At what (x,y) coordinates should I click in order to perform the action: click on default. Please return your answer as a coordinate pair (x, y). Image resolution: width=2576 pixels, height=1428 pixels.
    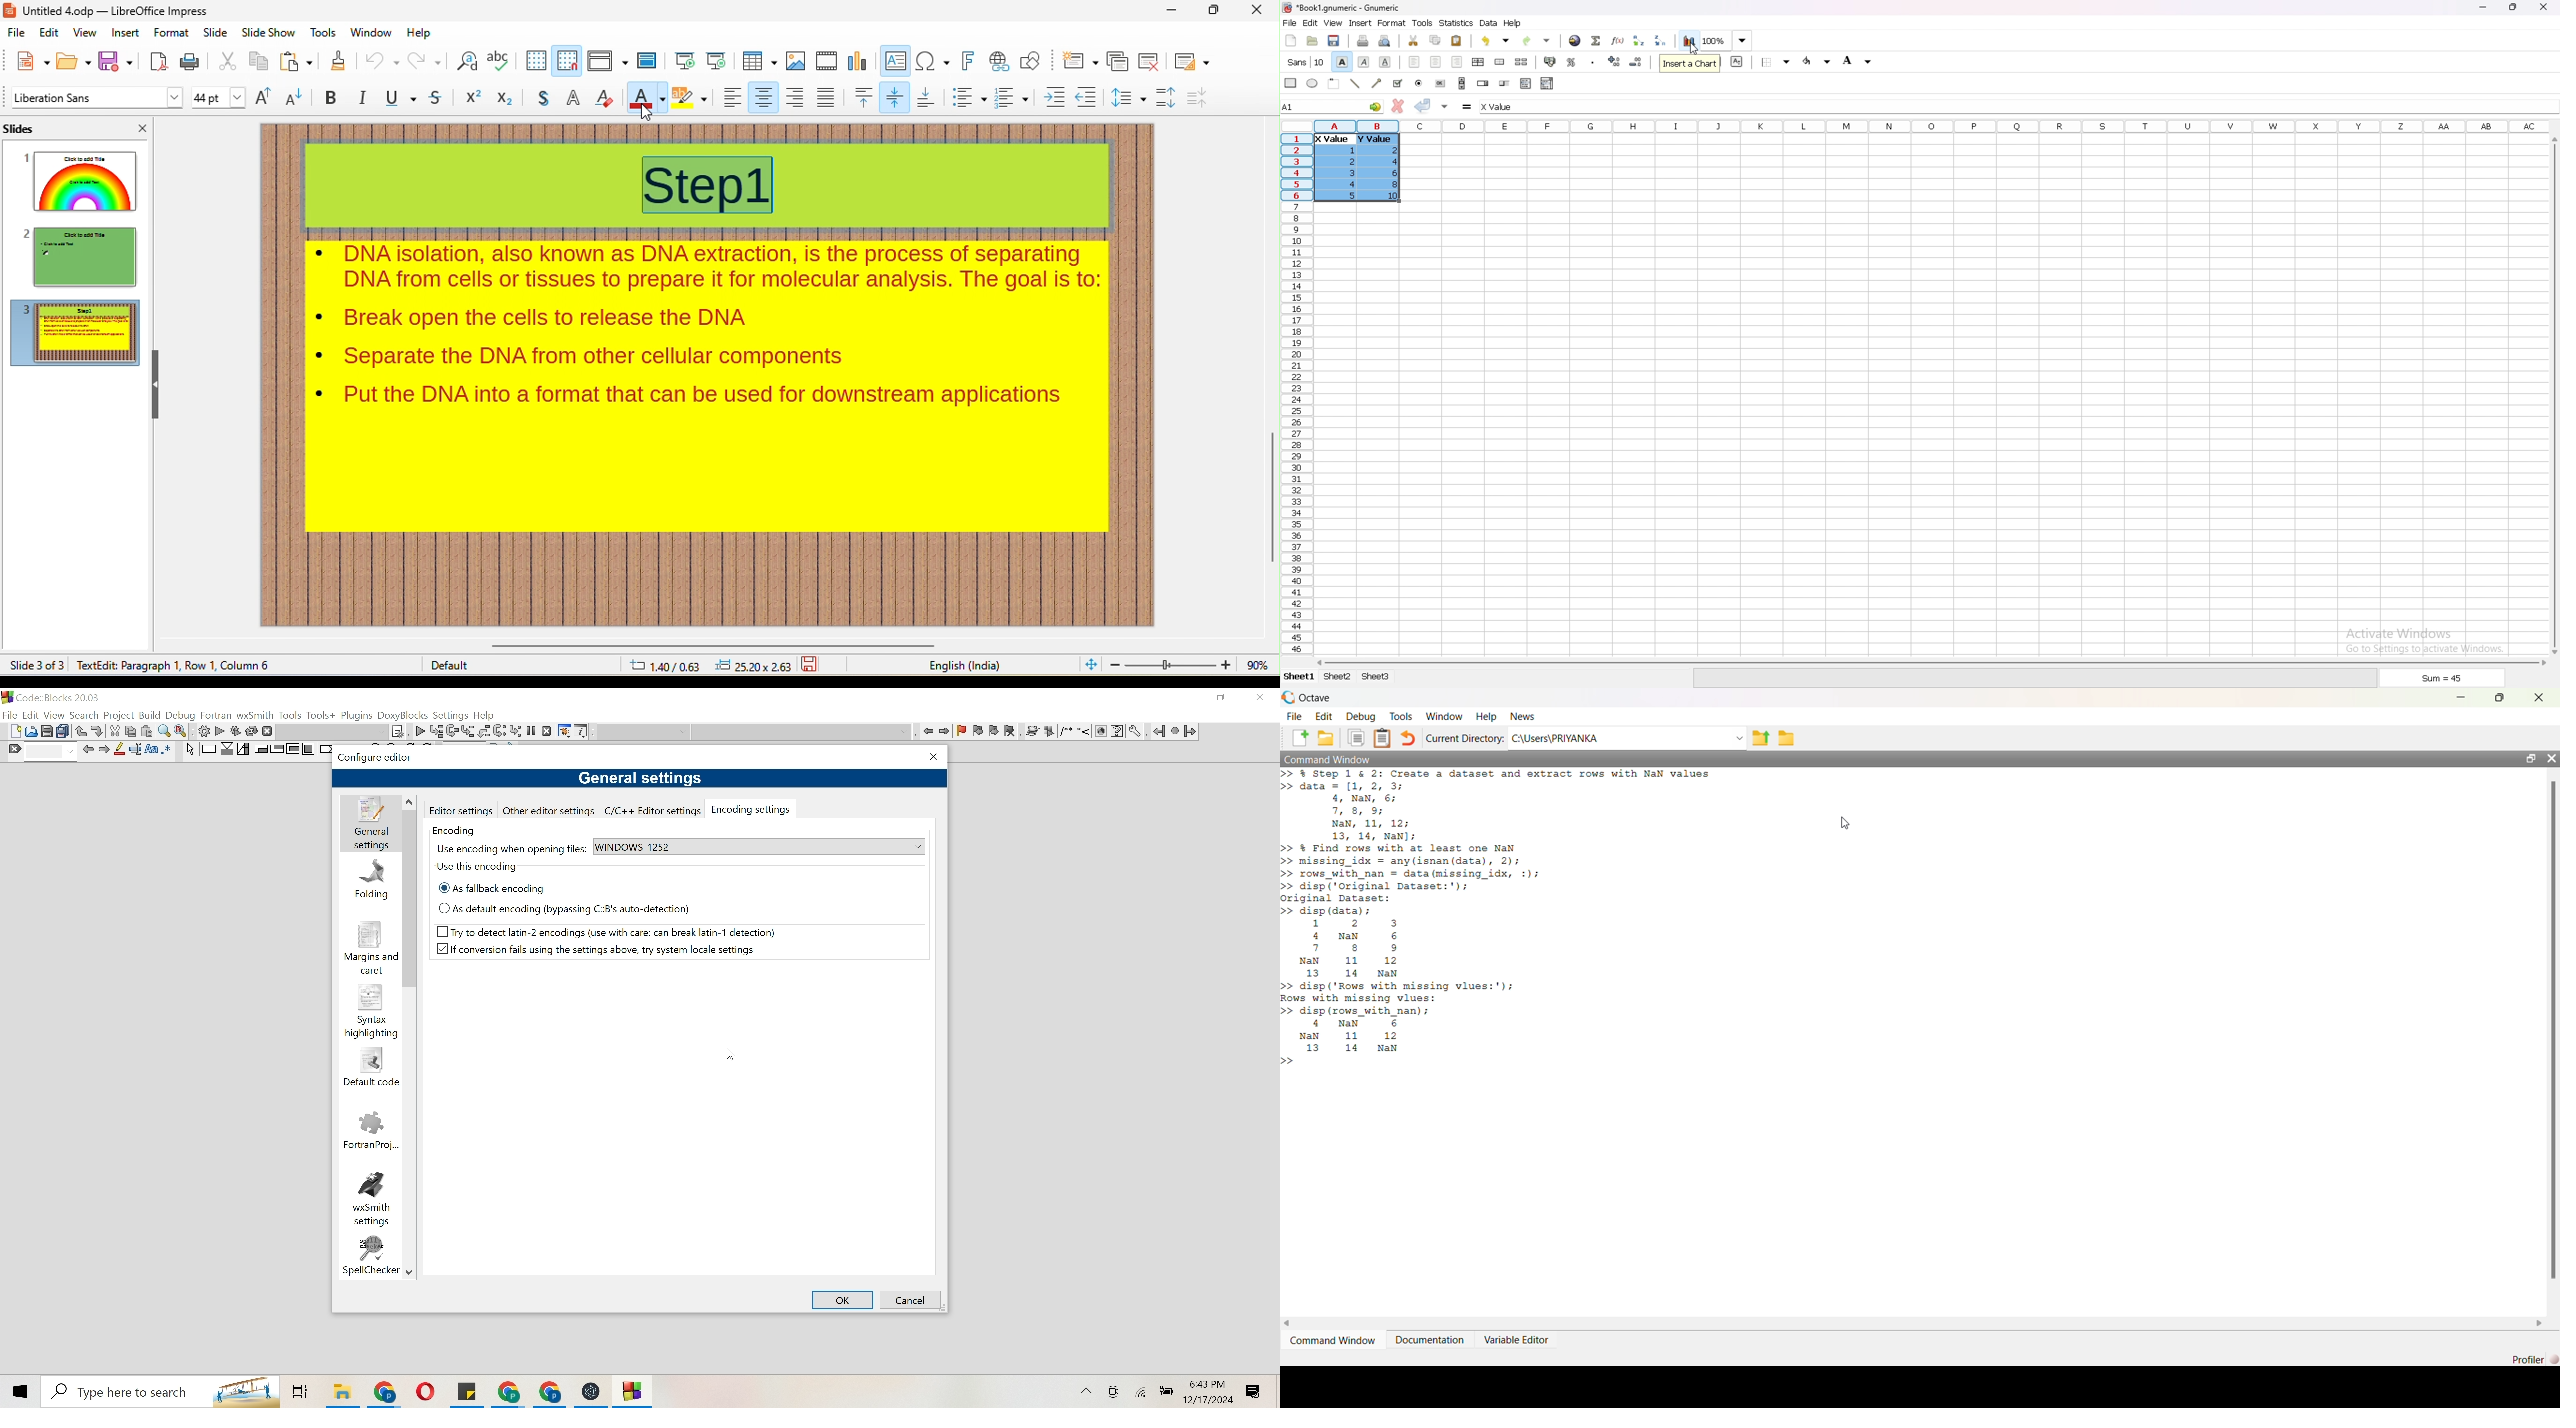
    Looking at the image, I should click on (448, 664).